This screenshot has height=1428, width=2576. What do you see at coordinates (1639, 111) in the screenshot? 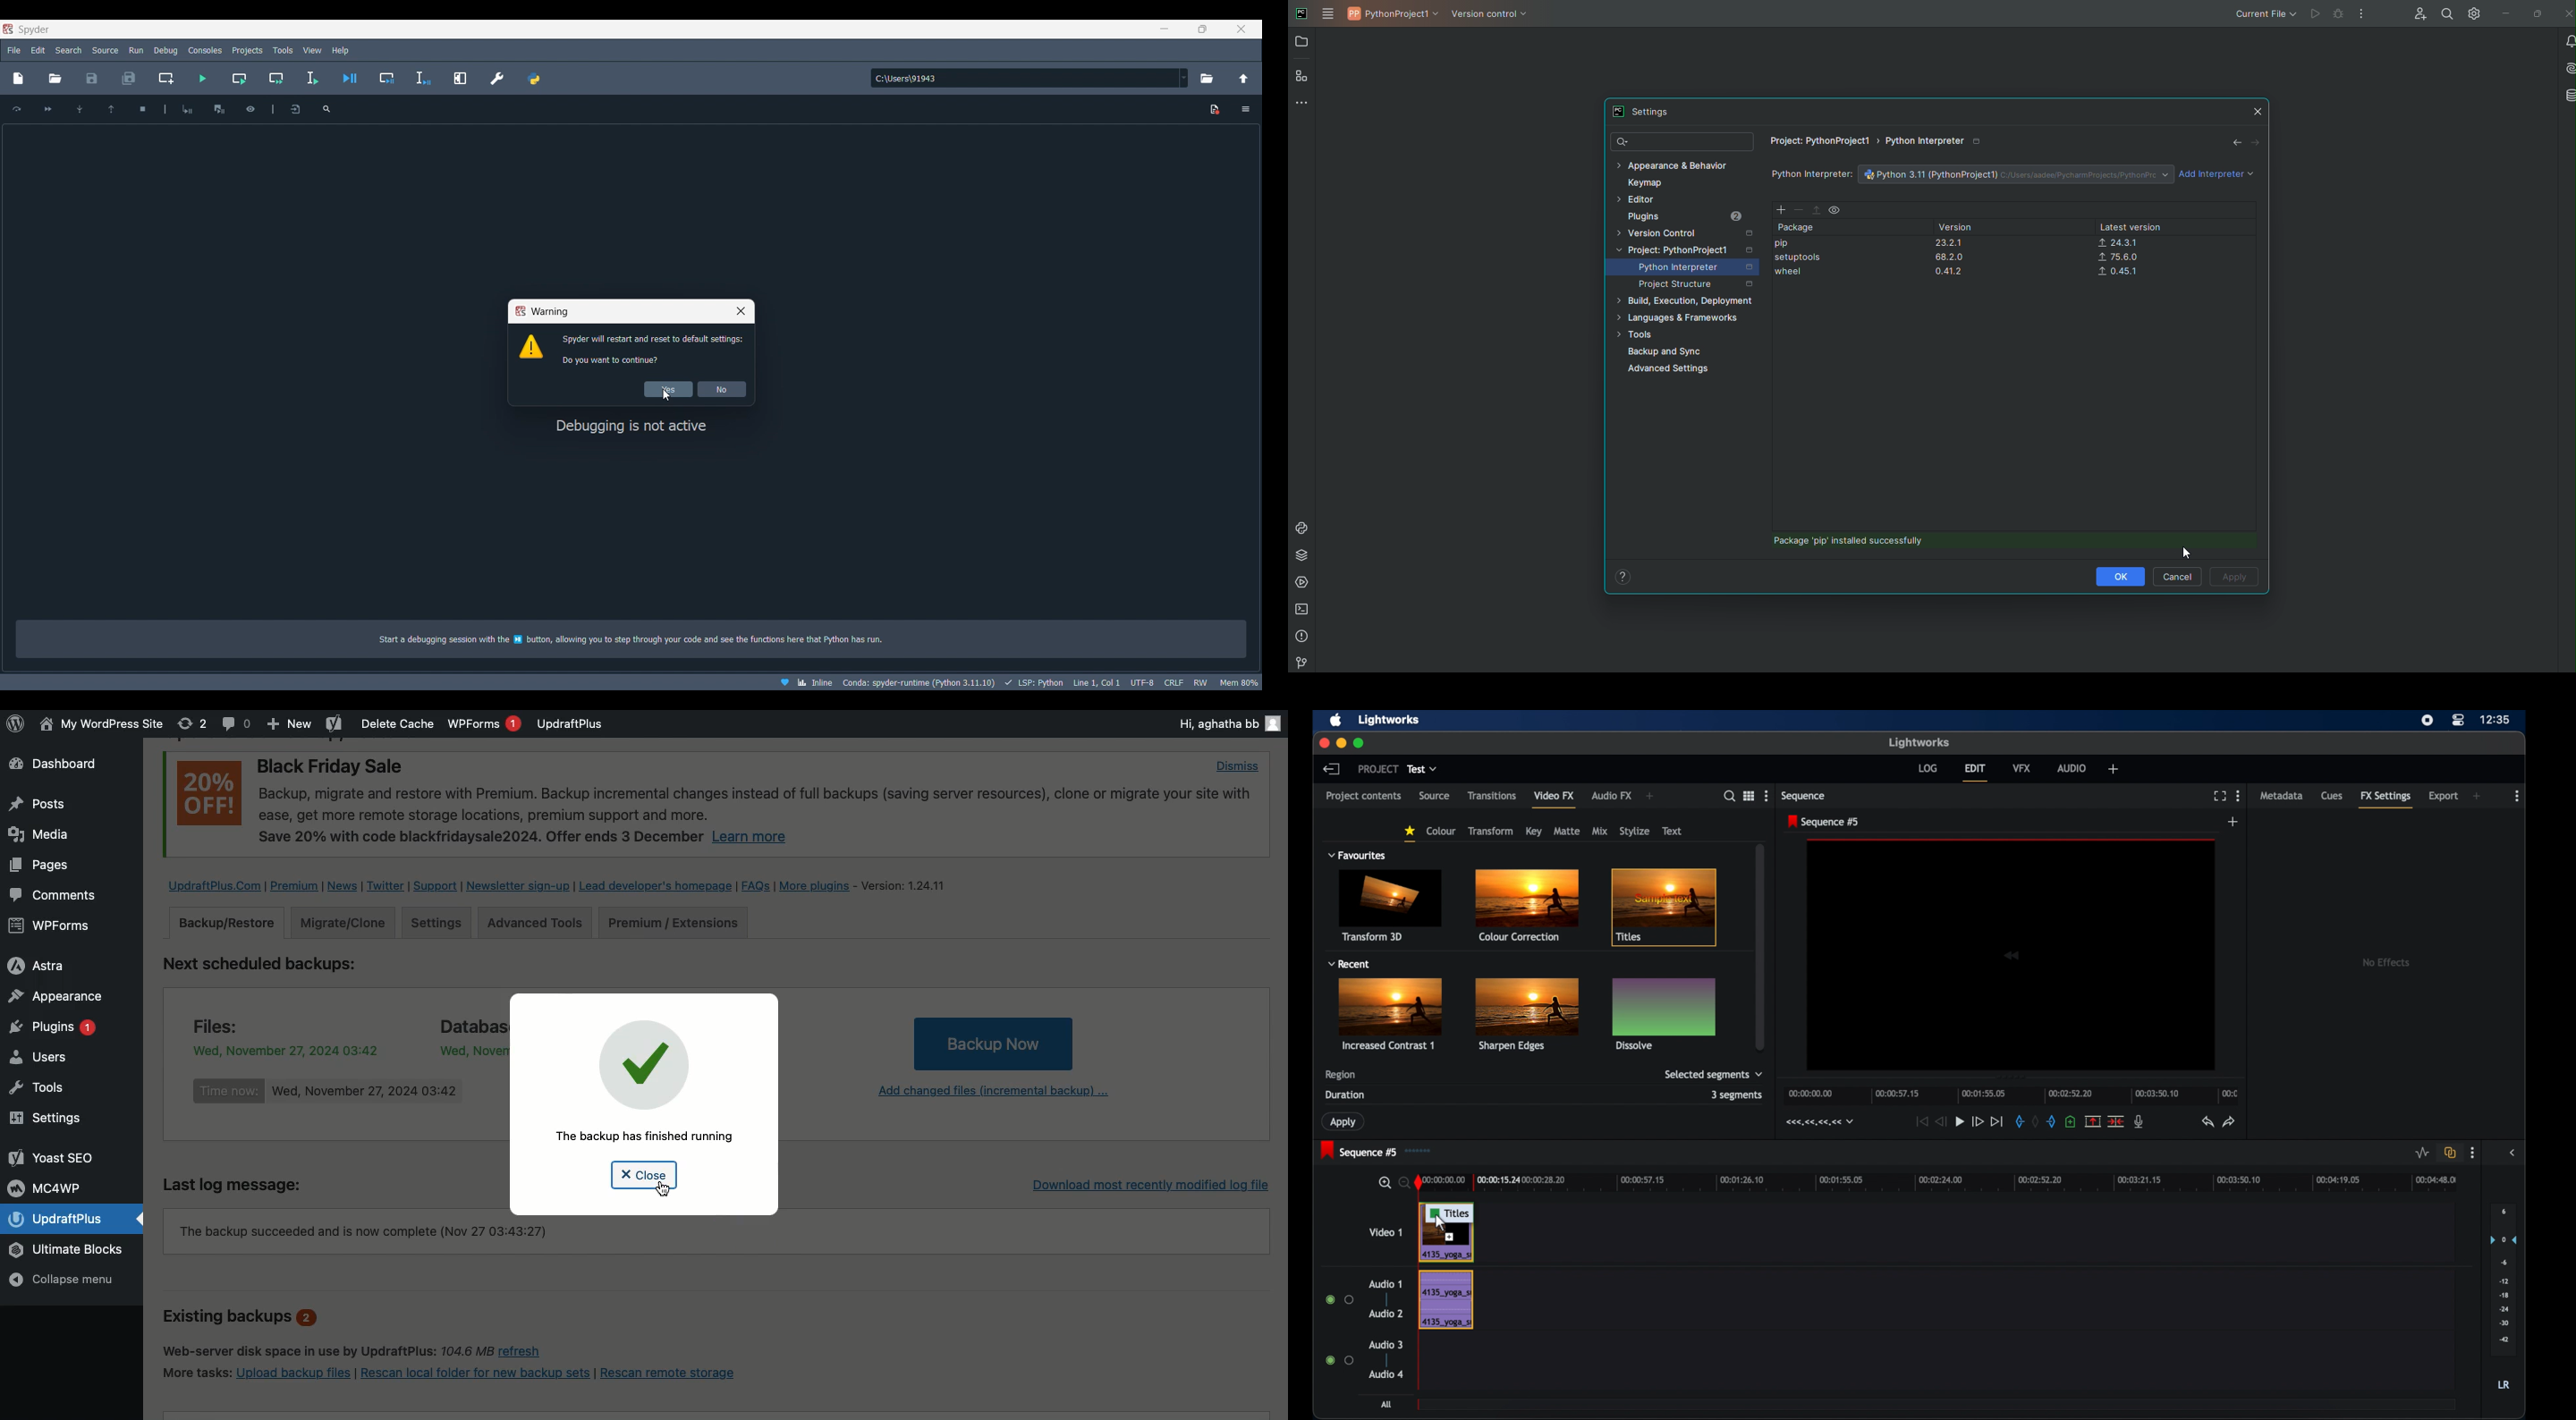
I see `Settings` at bounding box center [1639, 111].